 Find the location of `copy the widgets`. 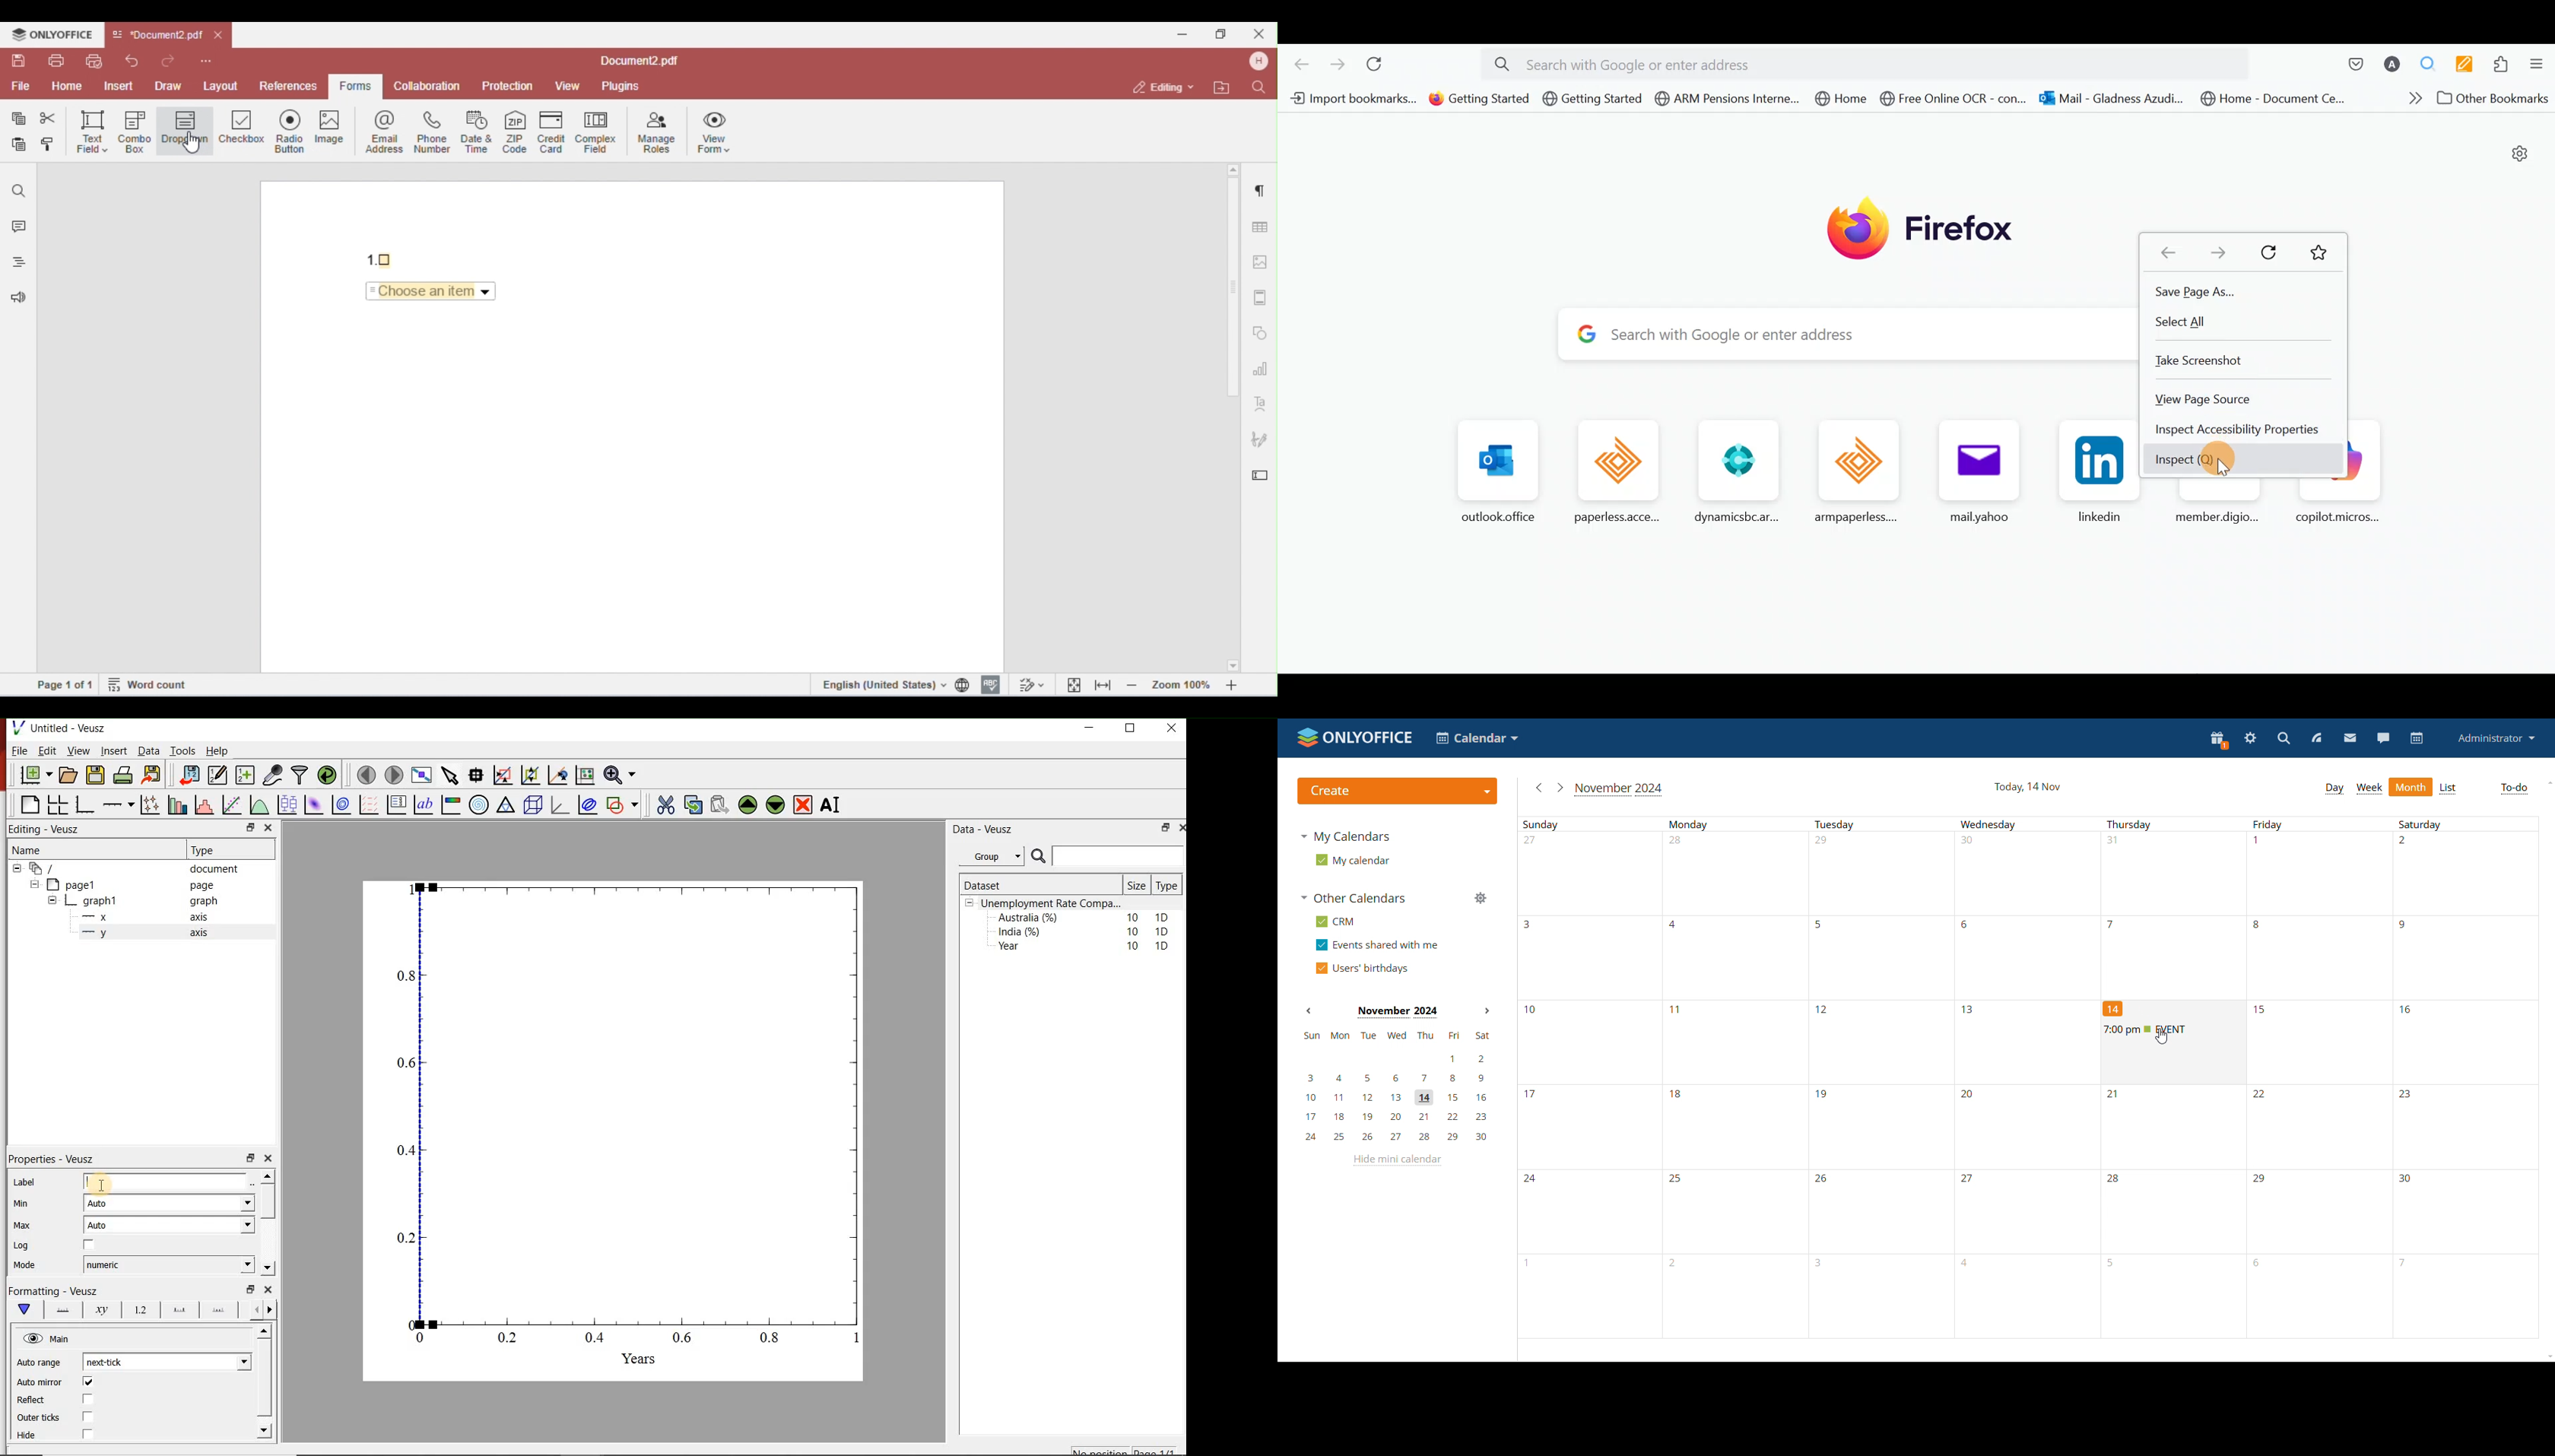

copy the widgets is located at coordinates (692, 805).